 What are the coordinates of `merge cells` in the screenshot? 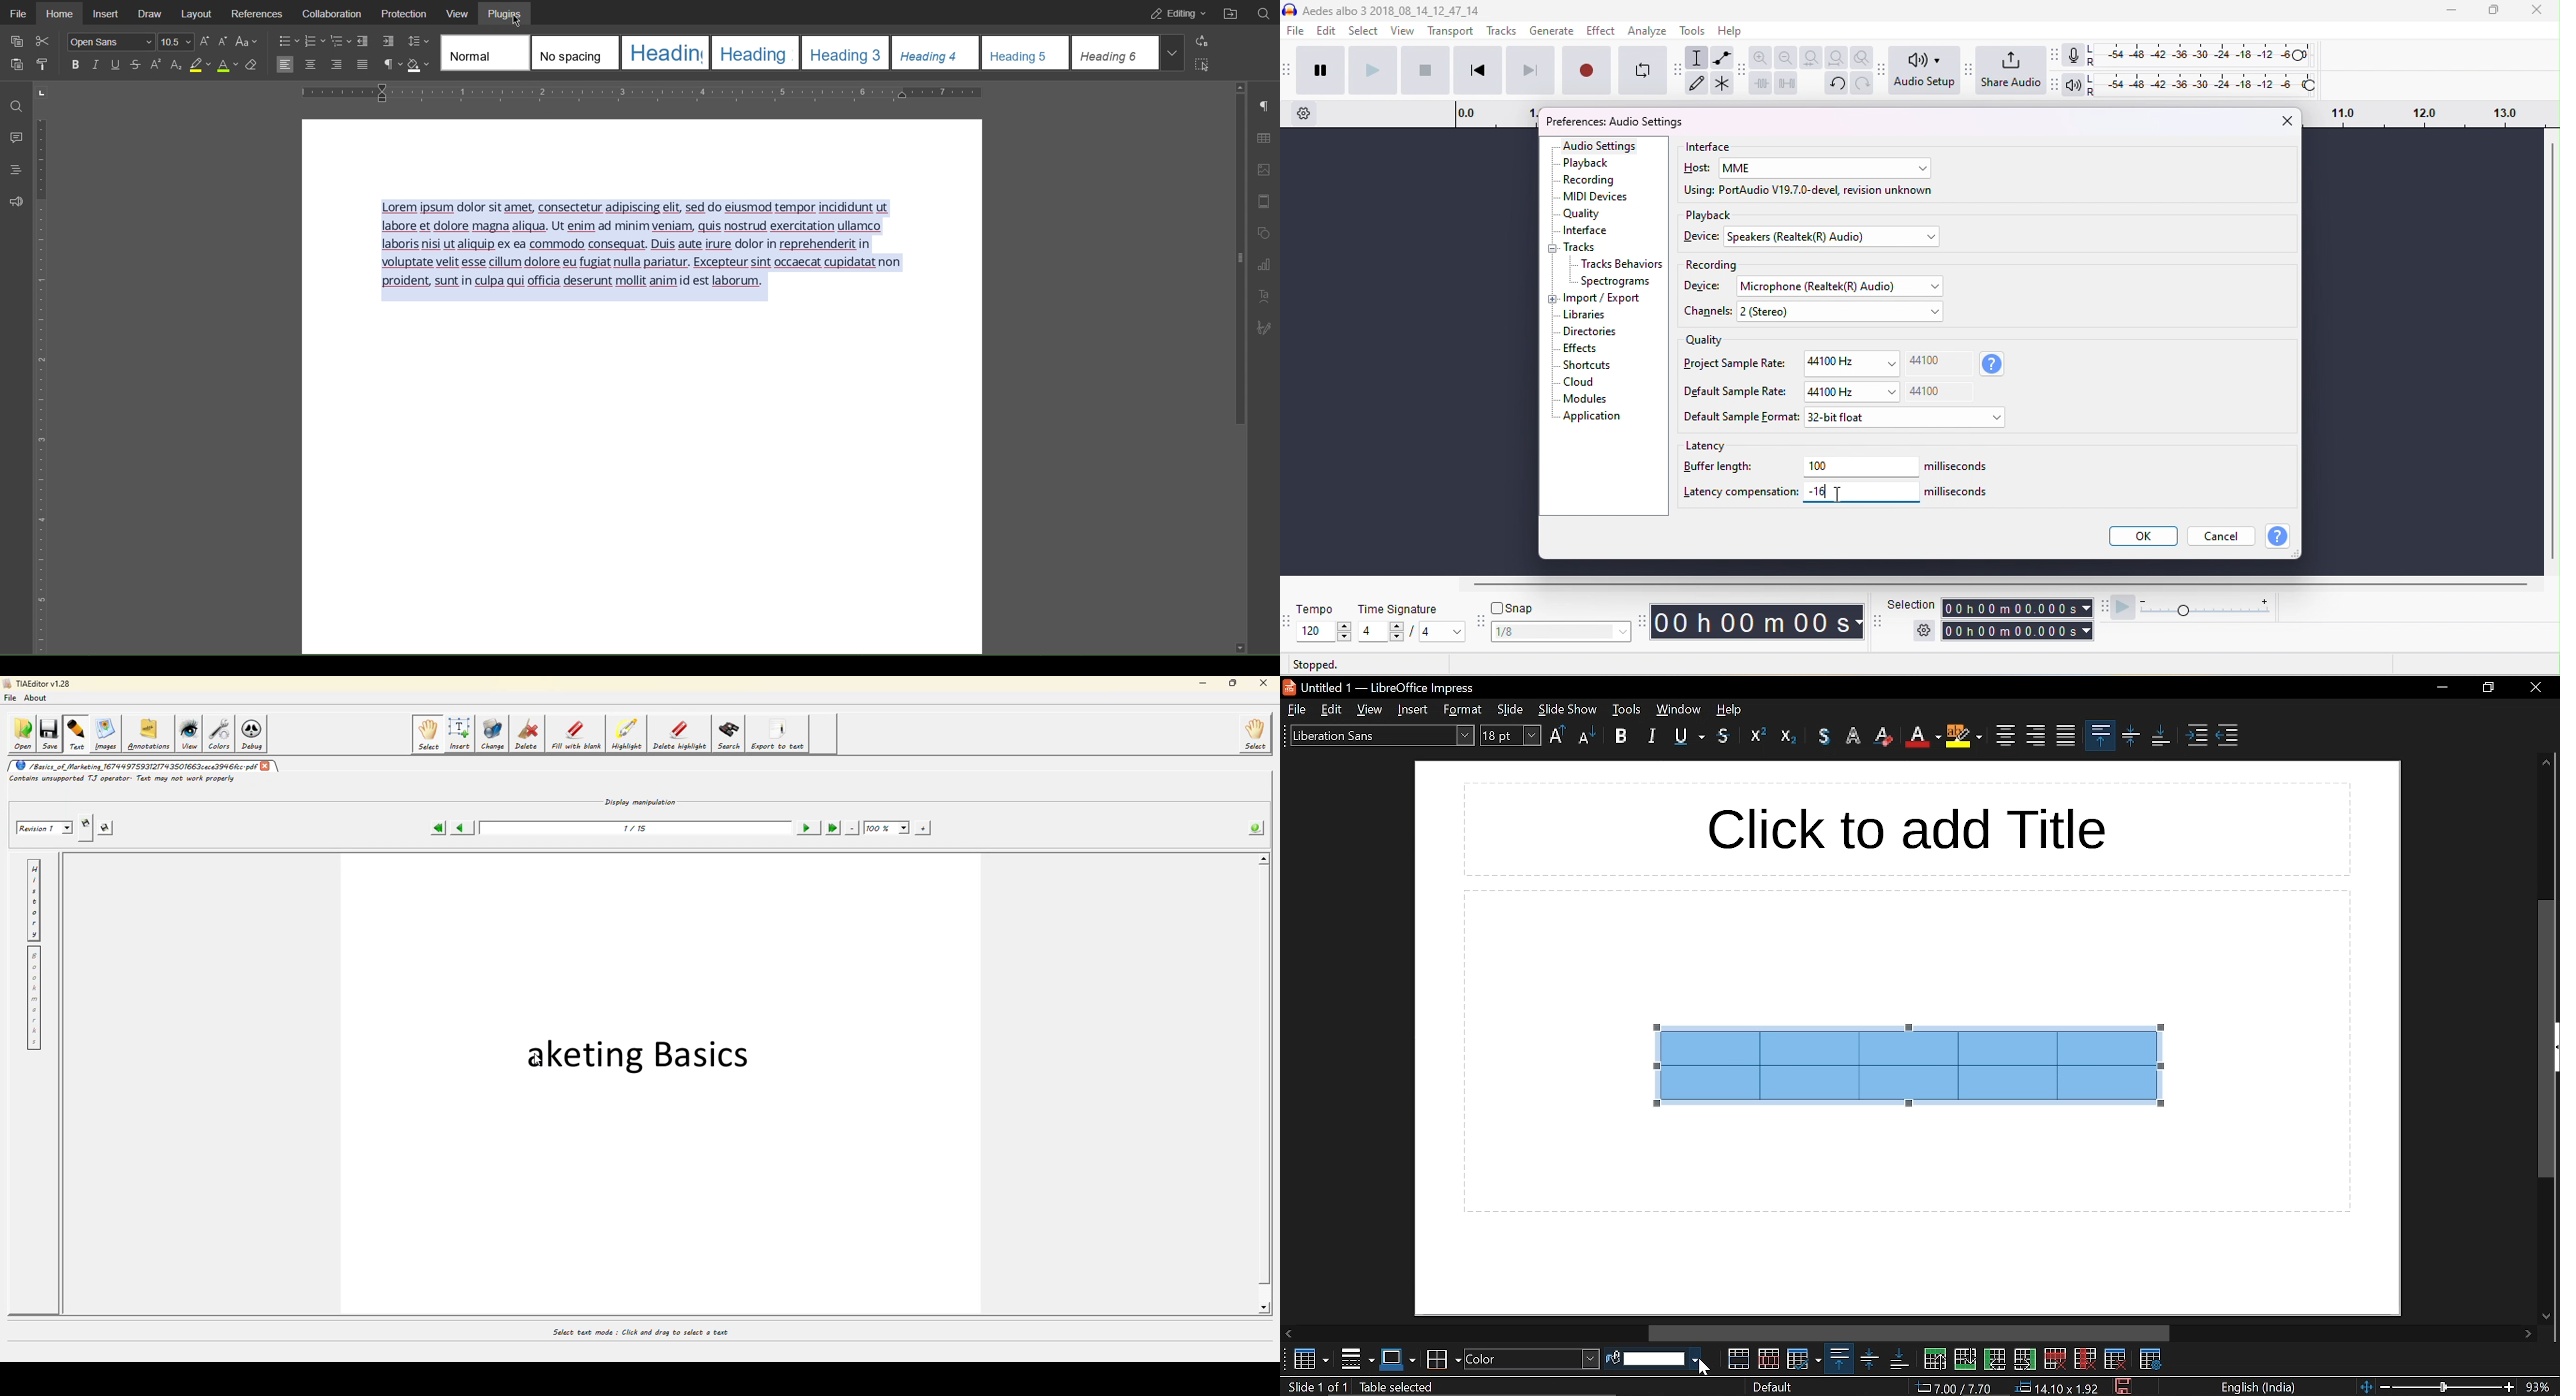 It's located at (1740, 1359).